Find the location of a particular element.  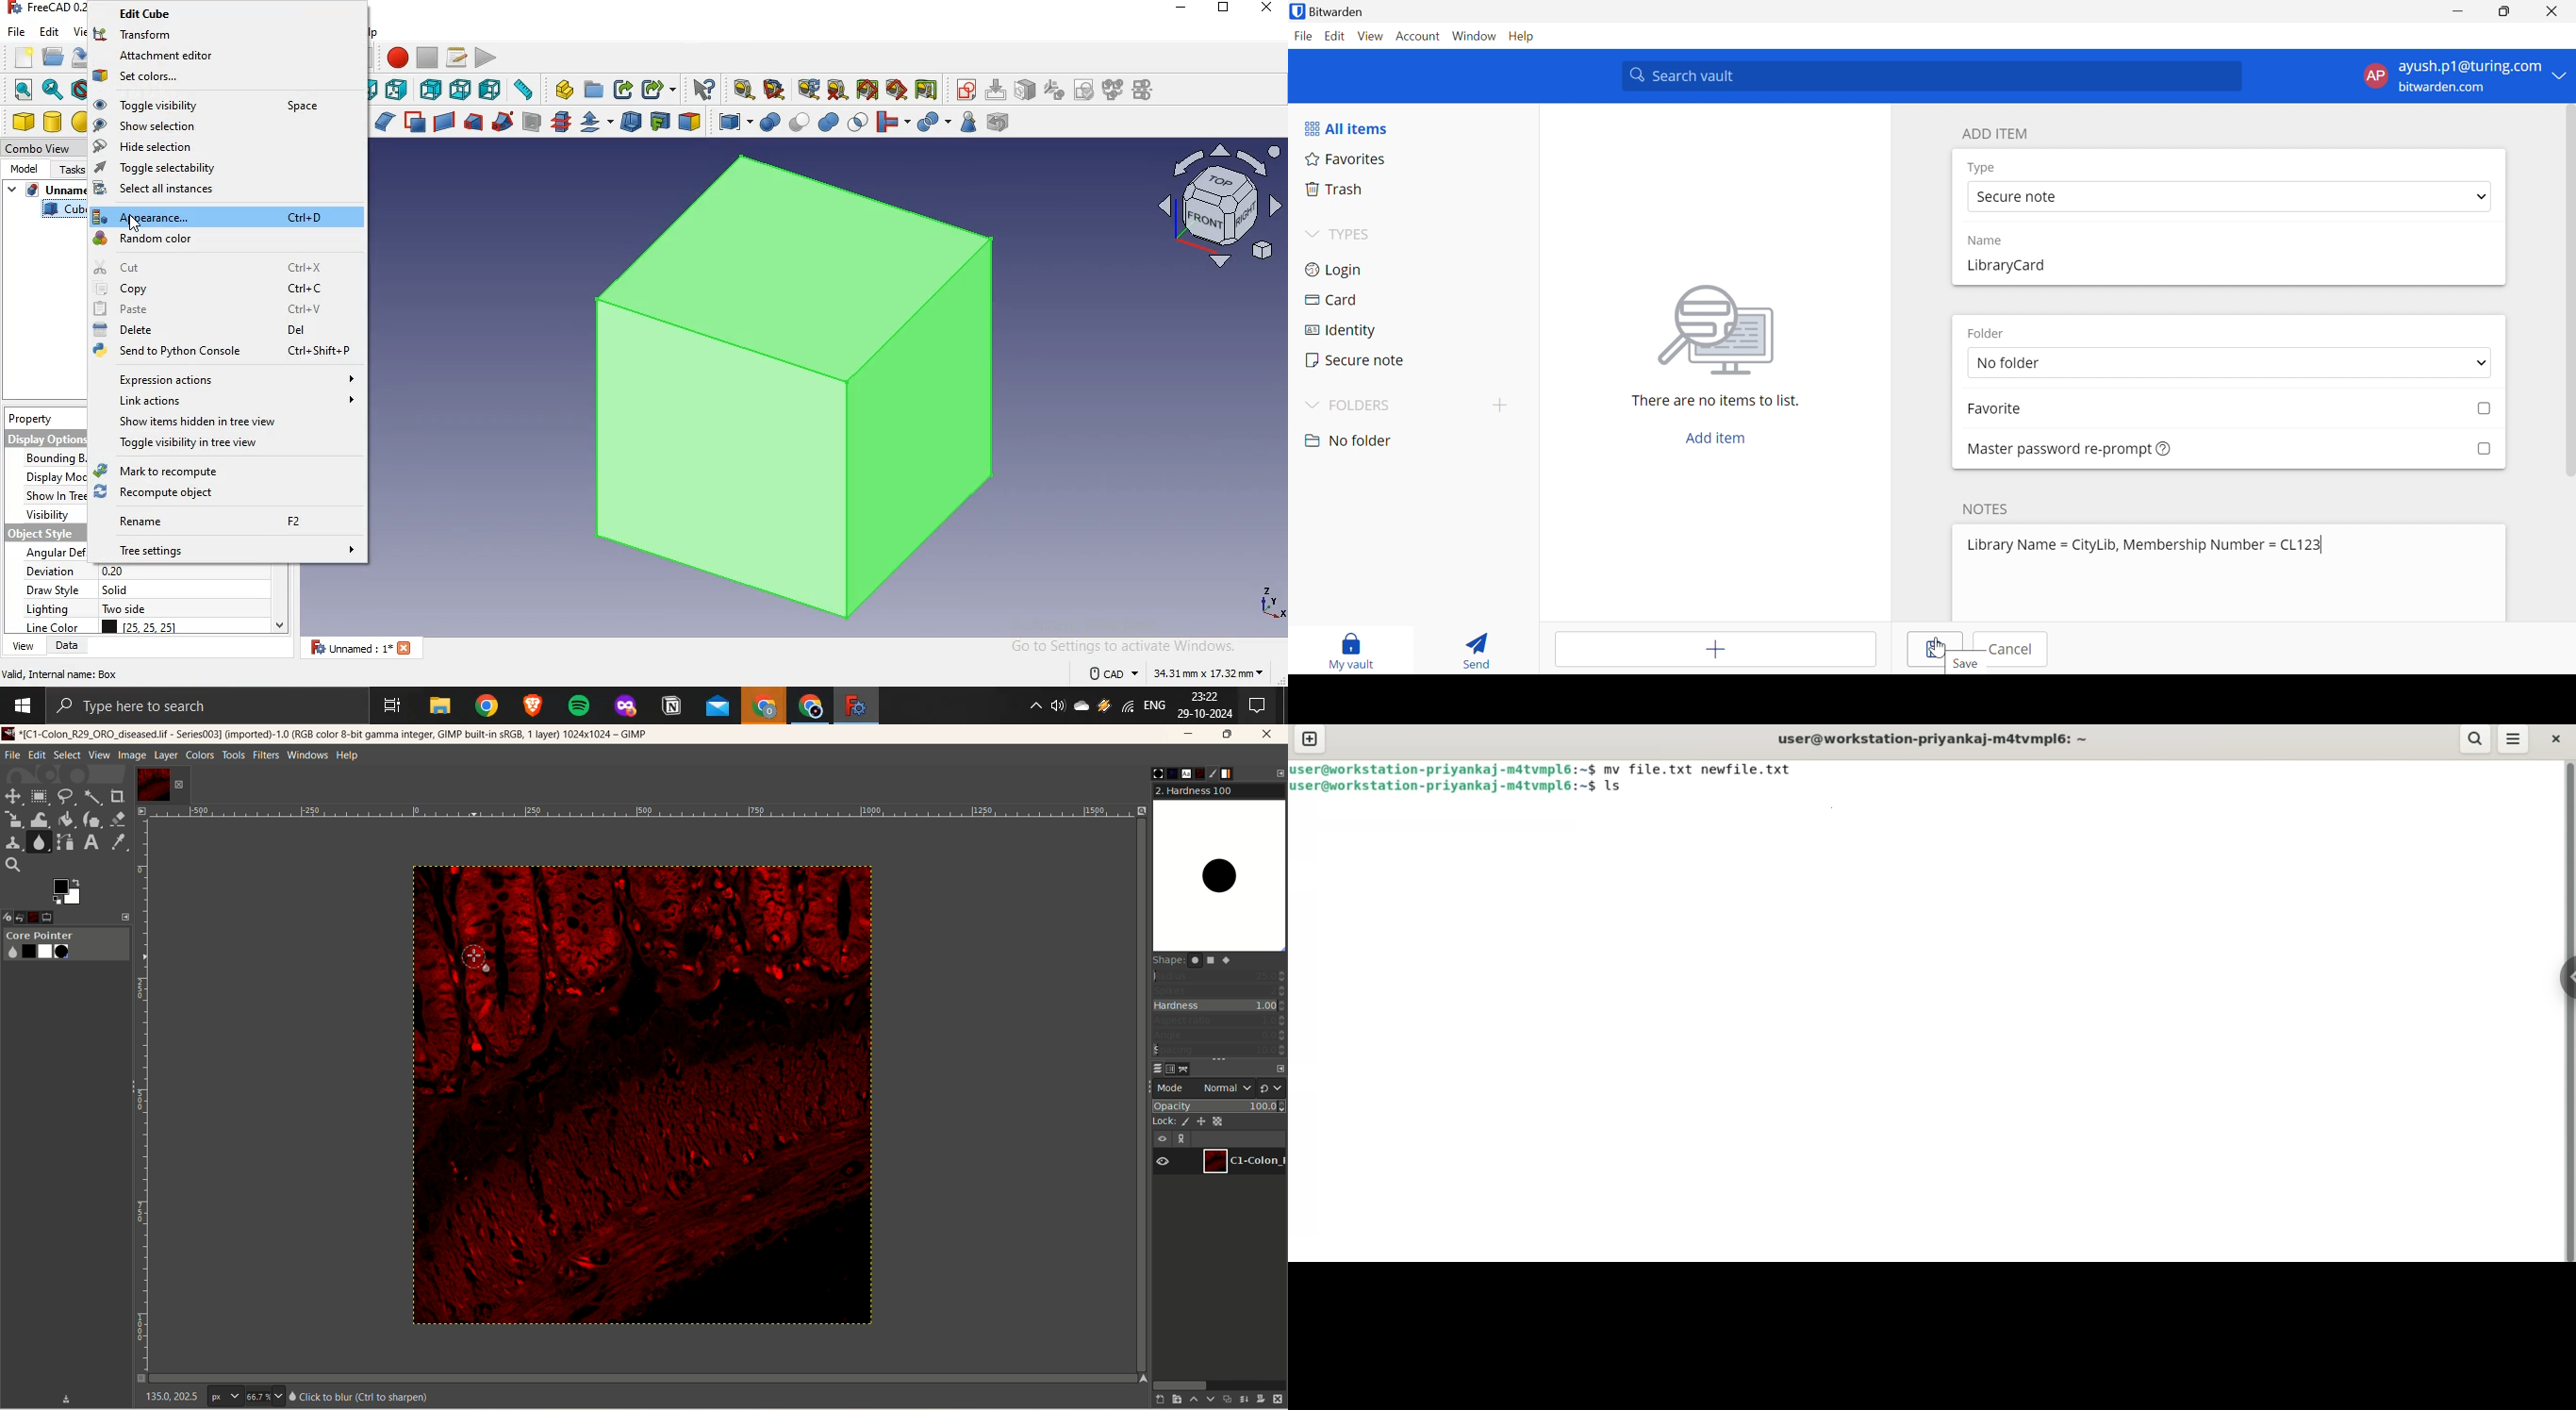

tools is located at coordinates (234, 755).